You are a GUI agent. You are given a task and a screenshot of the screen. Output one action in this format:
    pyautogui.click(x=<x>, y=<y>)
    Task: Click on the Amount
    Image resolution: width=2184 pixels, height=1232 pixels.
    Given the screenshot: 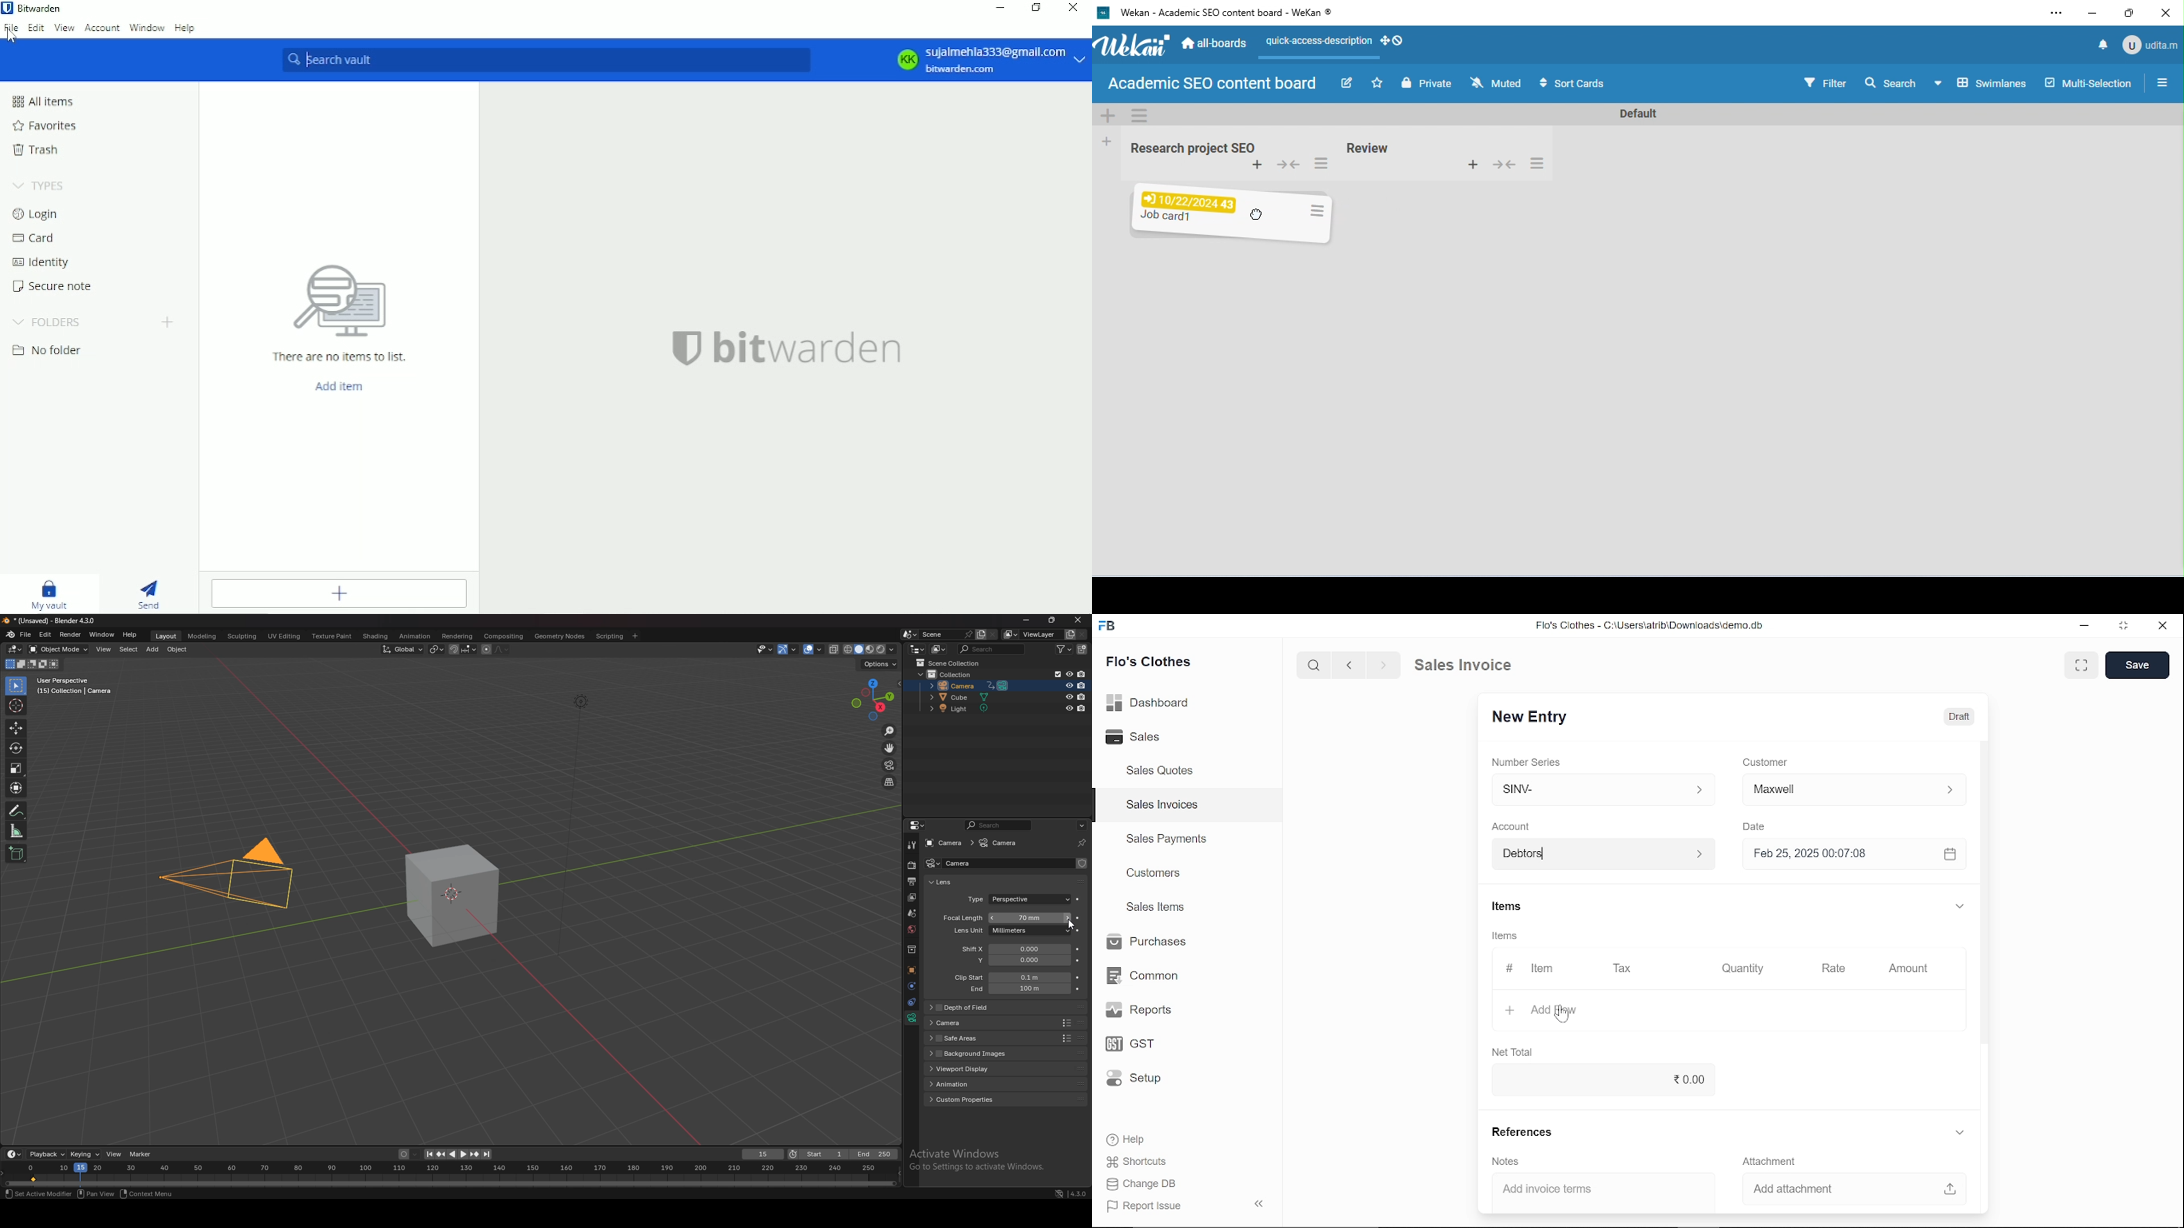 What is the action you would take?
    pyautogui.click(x=1908, y=970)
    